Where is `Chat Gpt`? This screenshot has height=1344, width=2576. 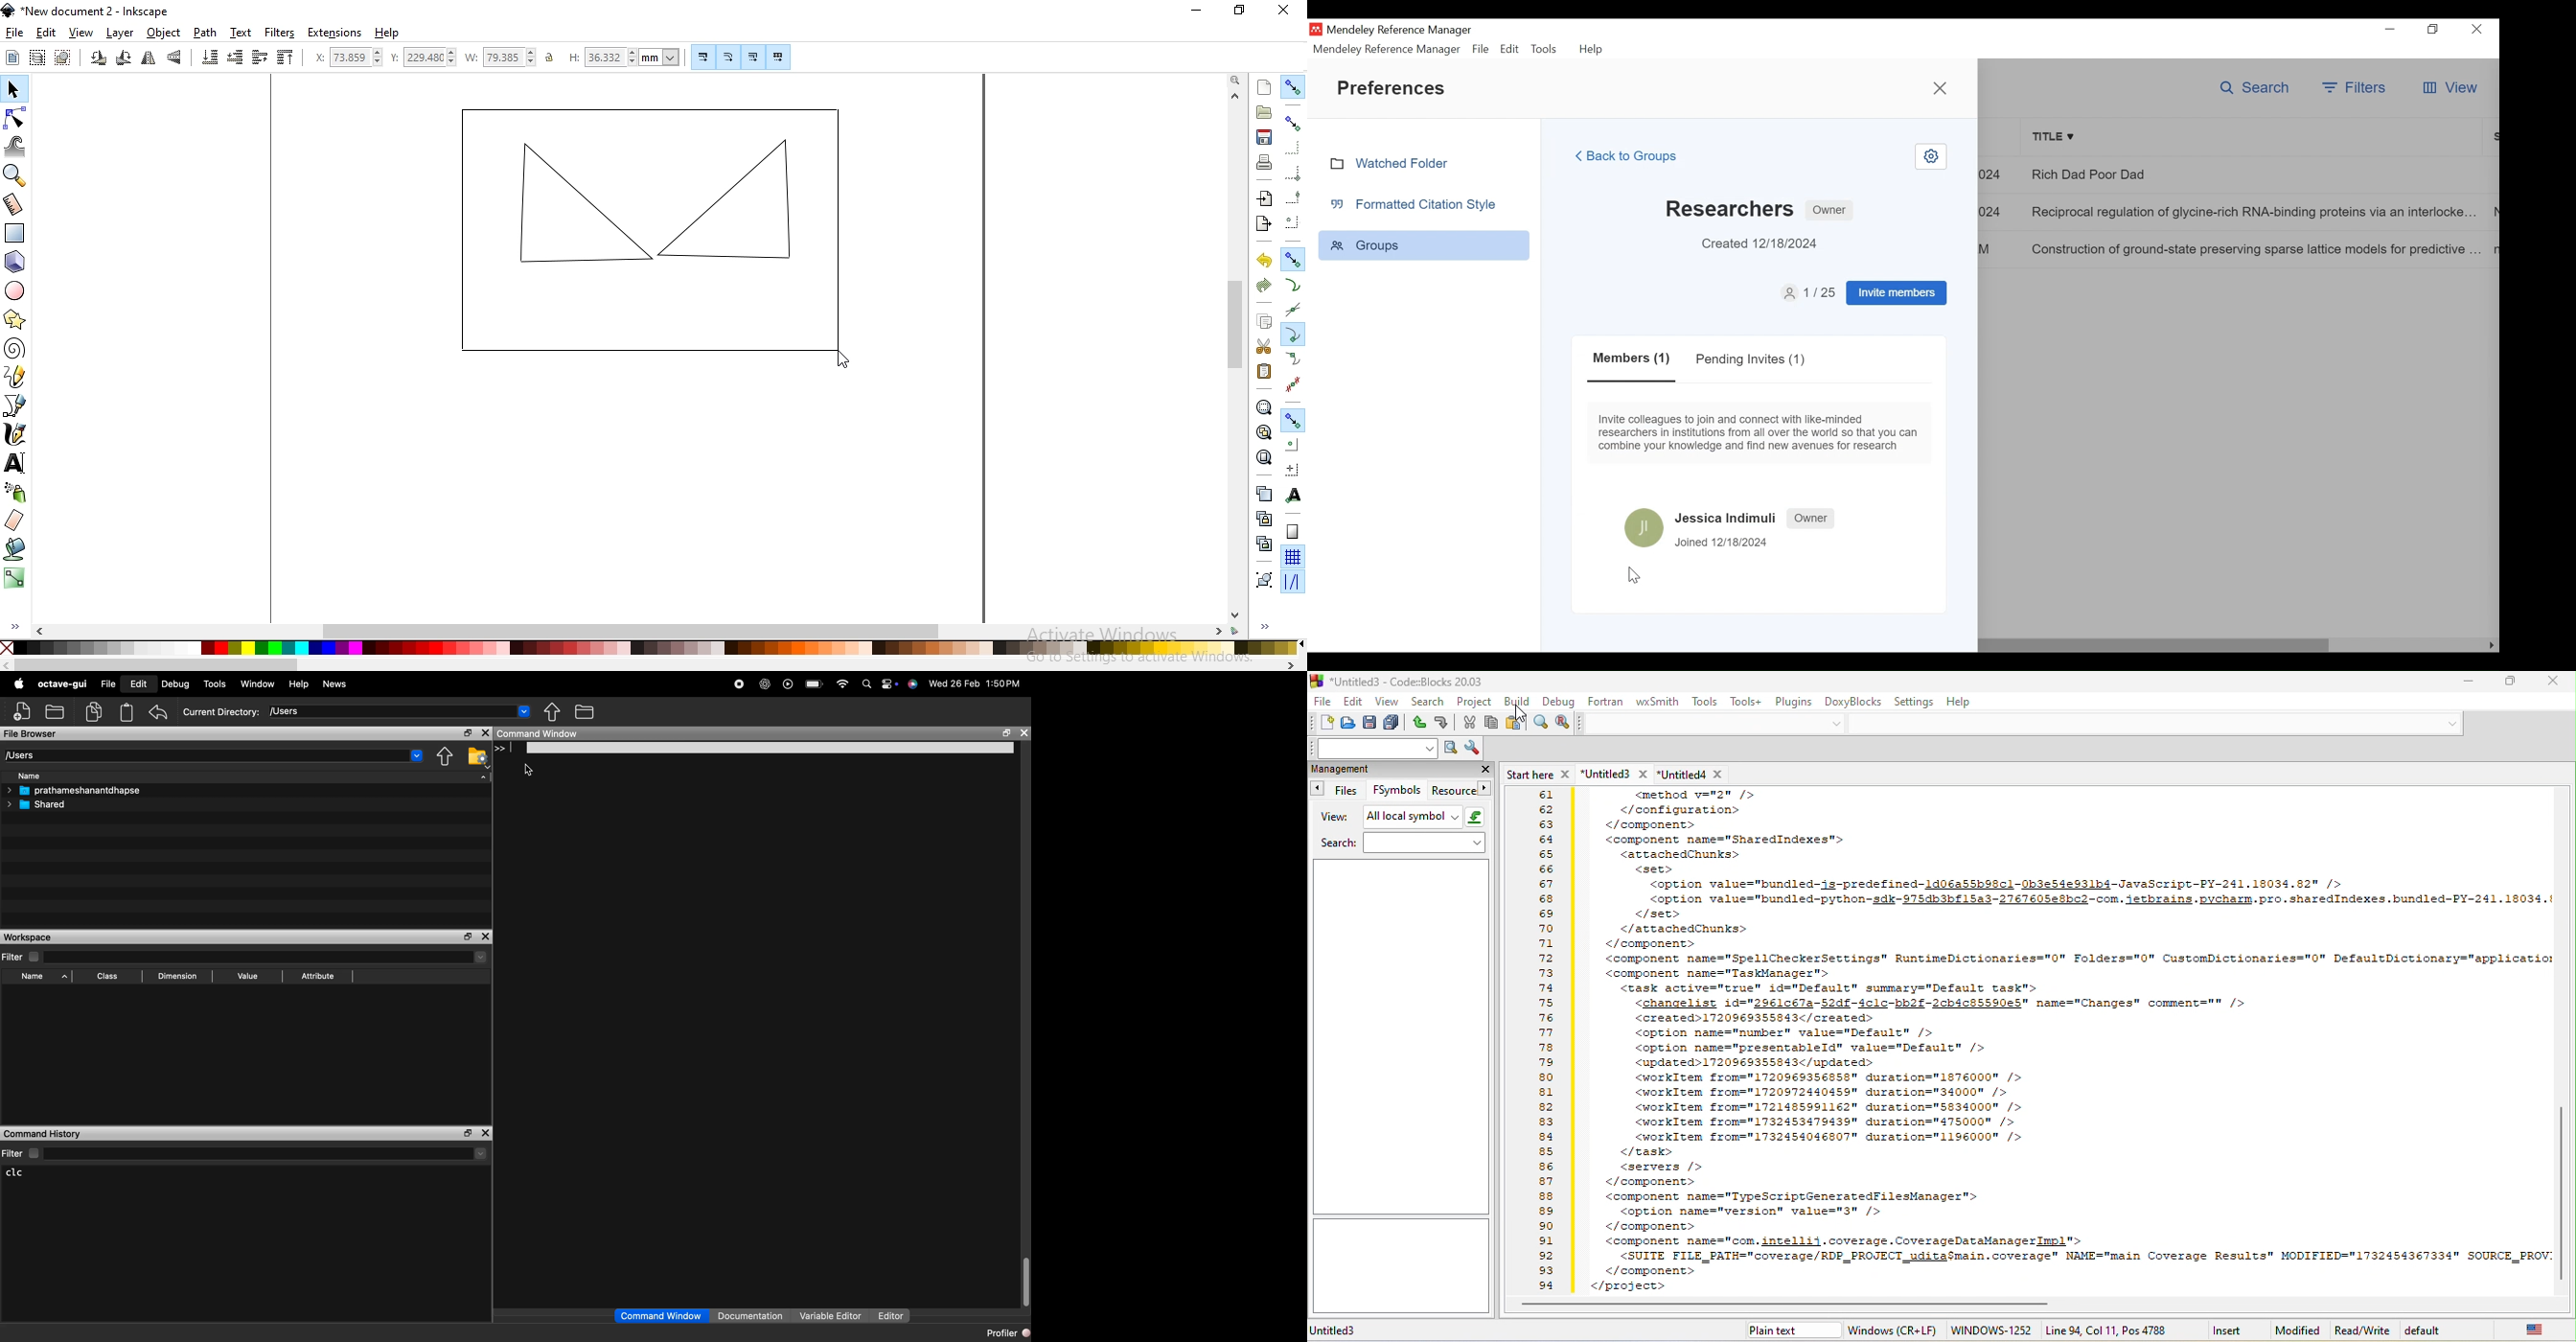
Chat Gpt is located at coordinates (763, 685).